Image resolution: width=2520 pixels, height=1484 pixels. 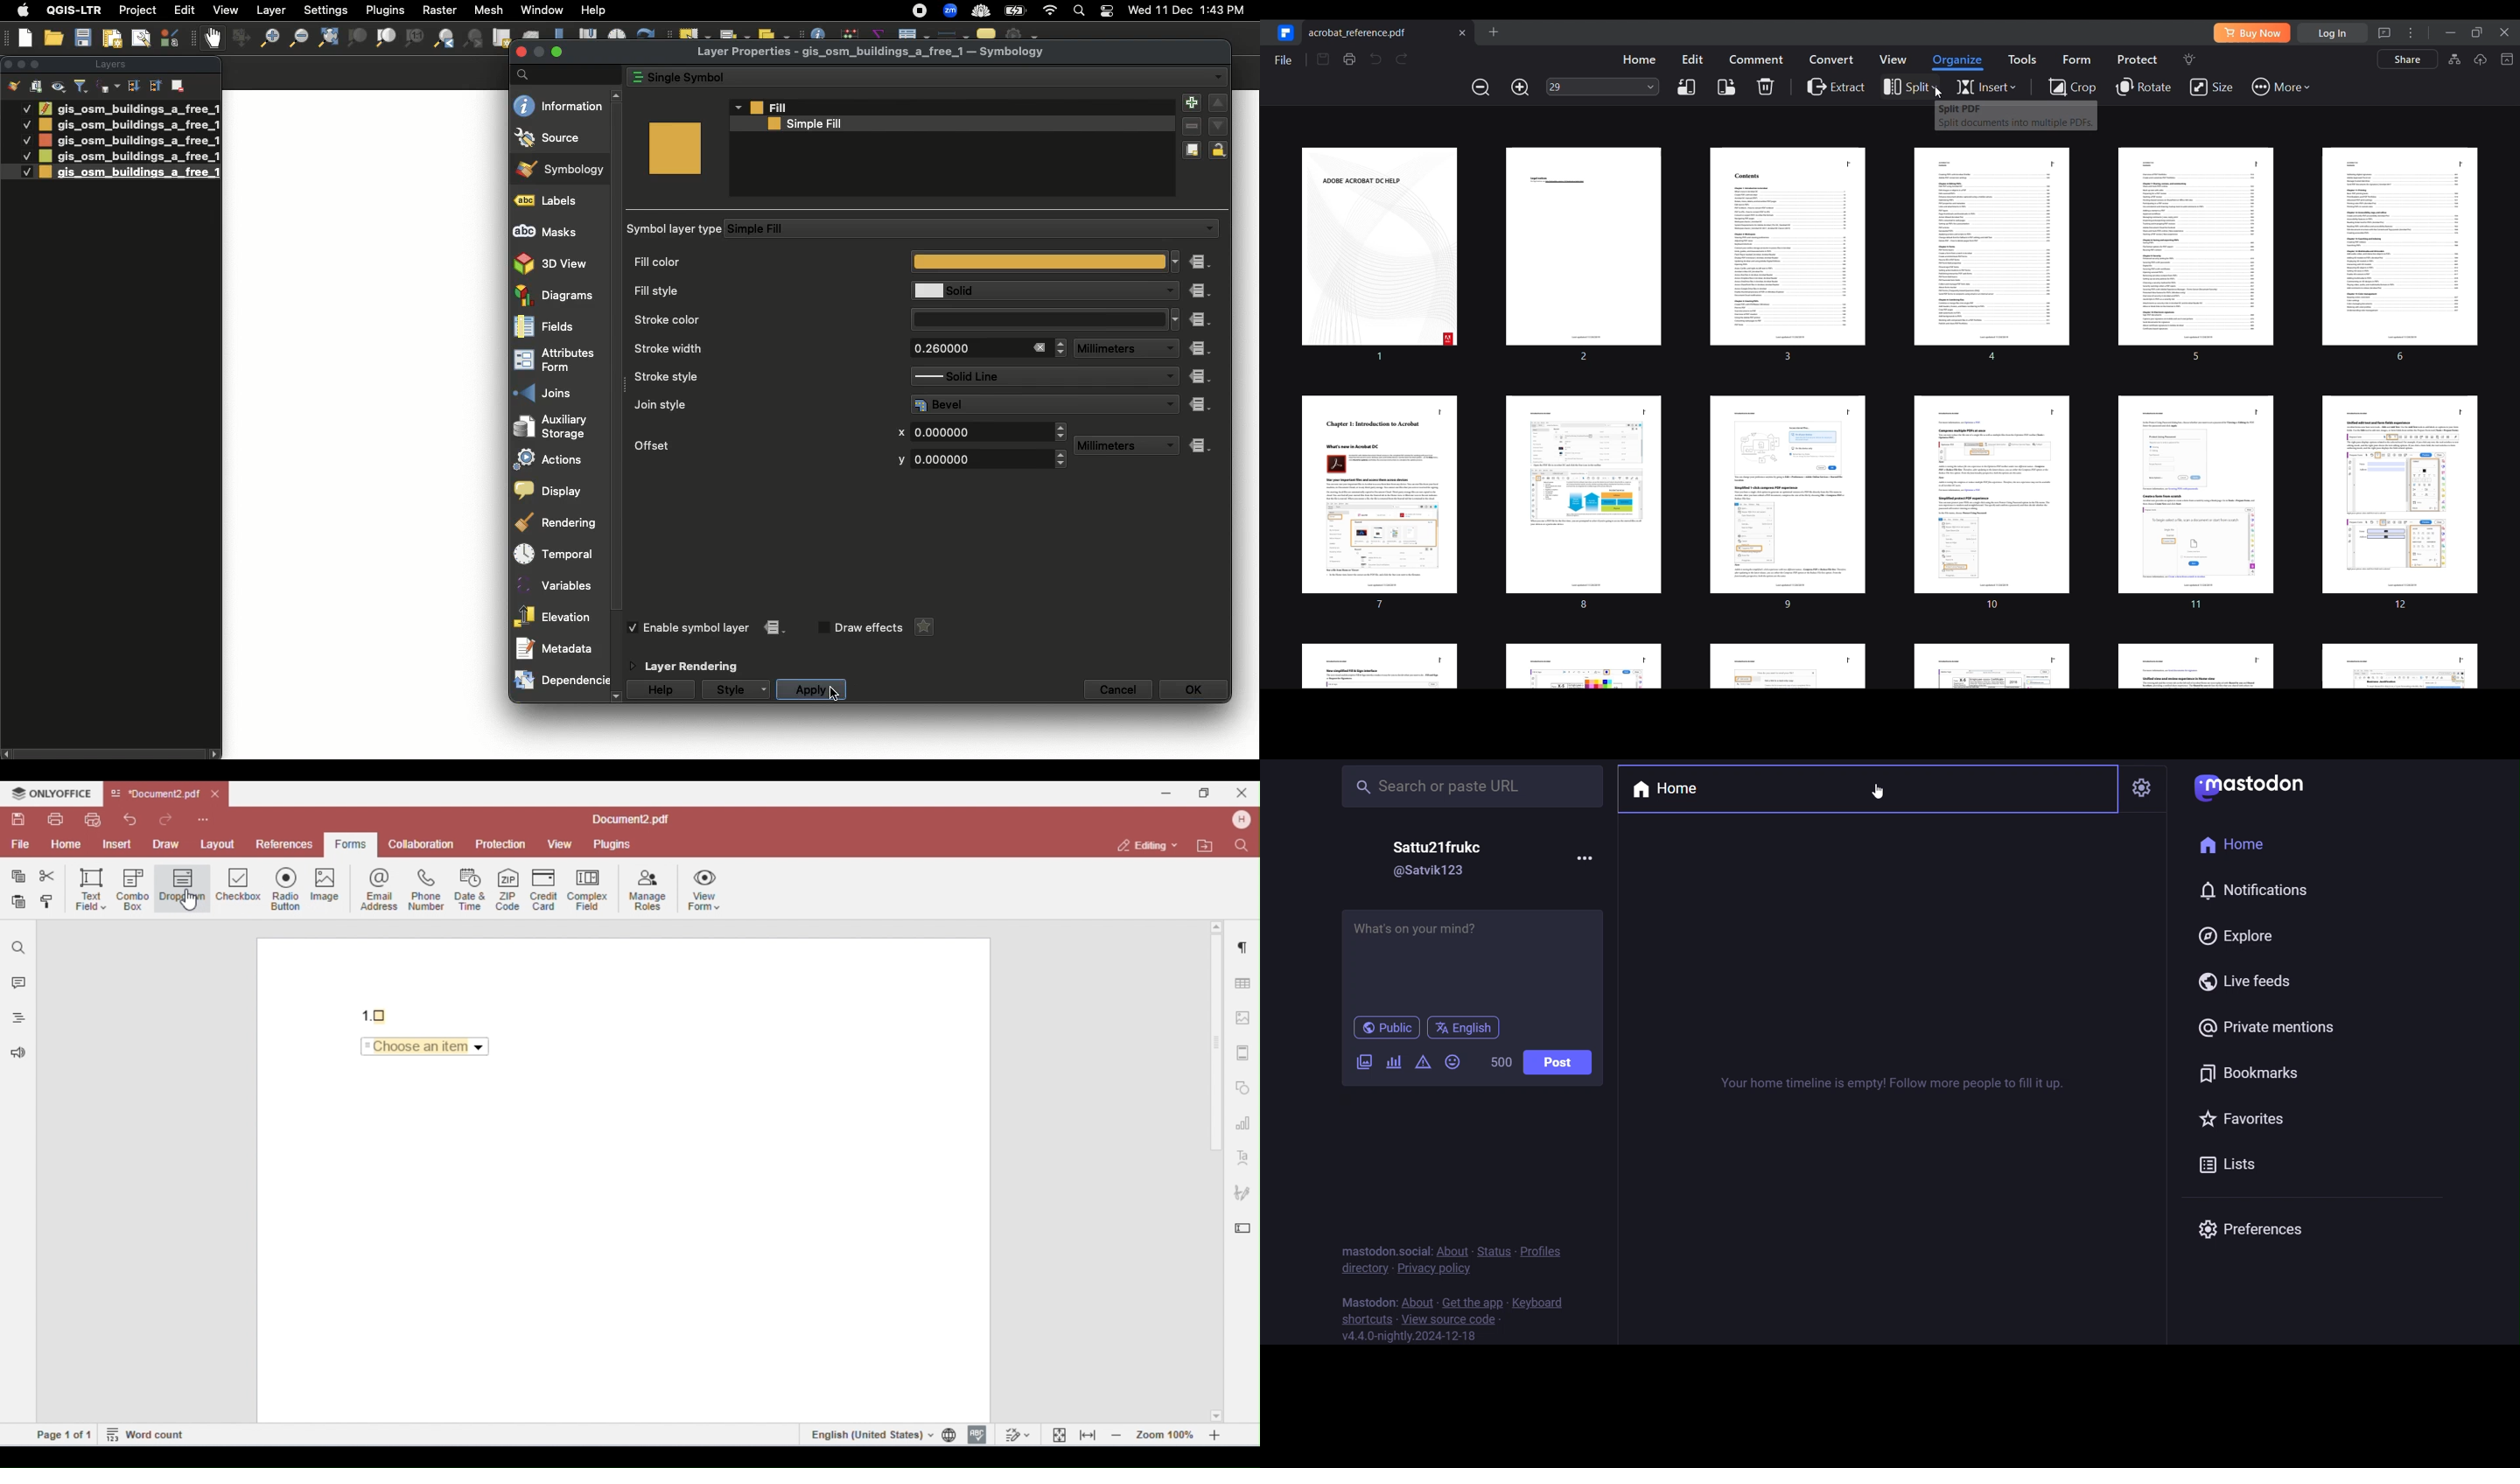 I want to click on status, so click(x=1492, y=1251).